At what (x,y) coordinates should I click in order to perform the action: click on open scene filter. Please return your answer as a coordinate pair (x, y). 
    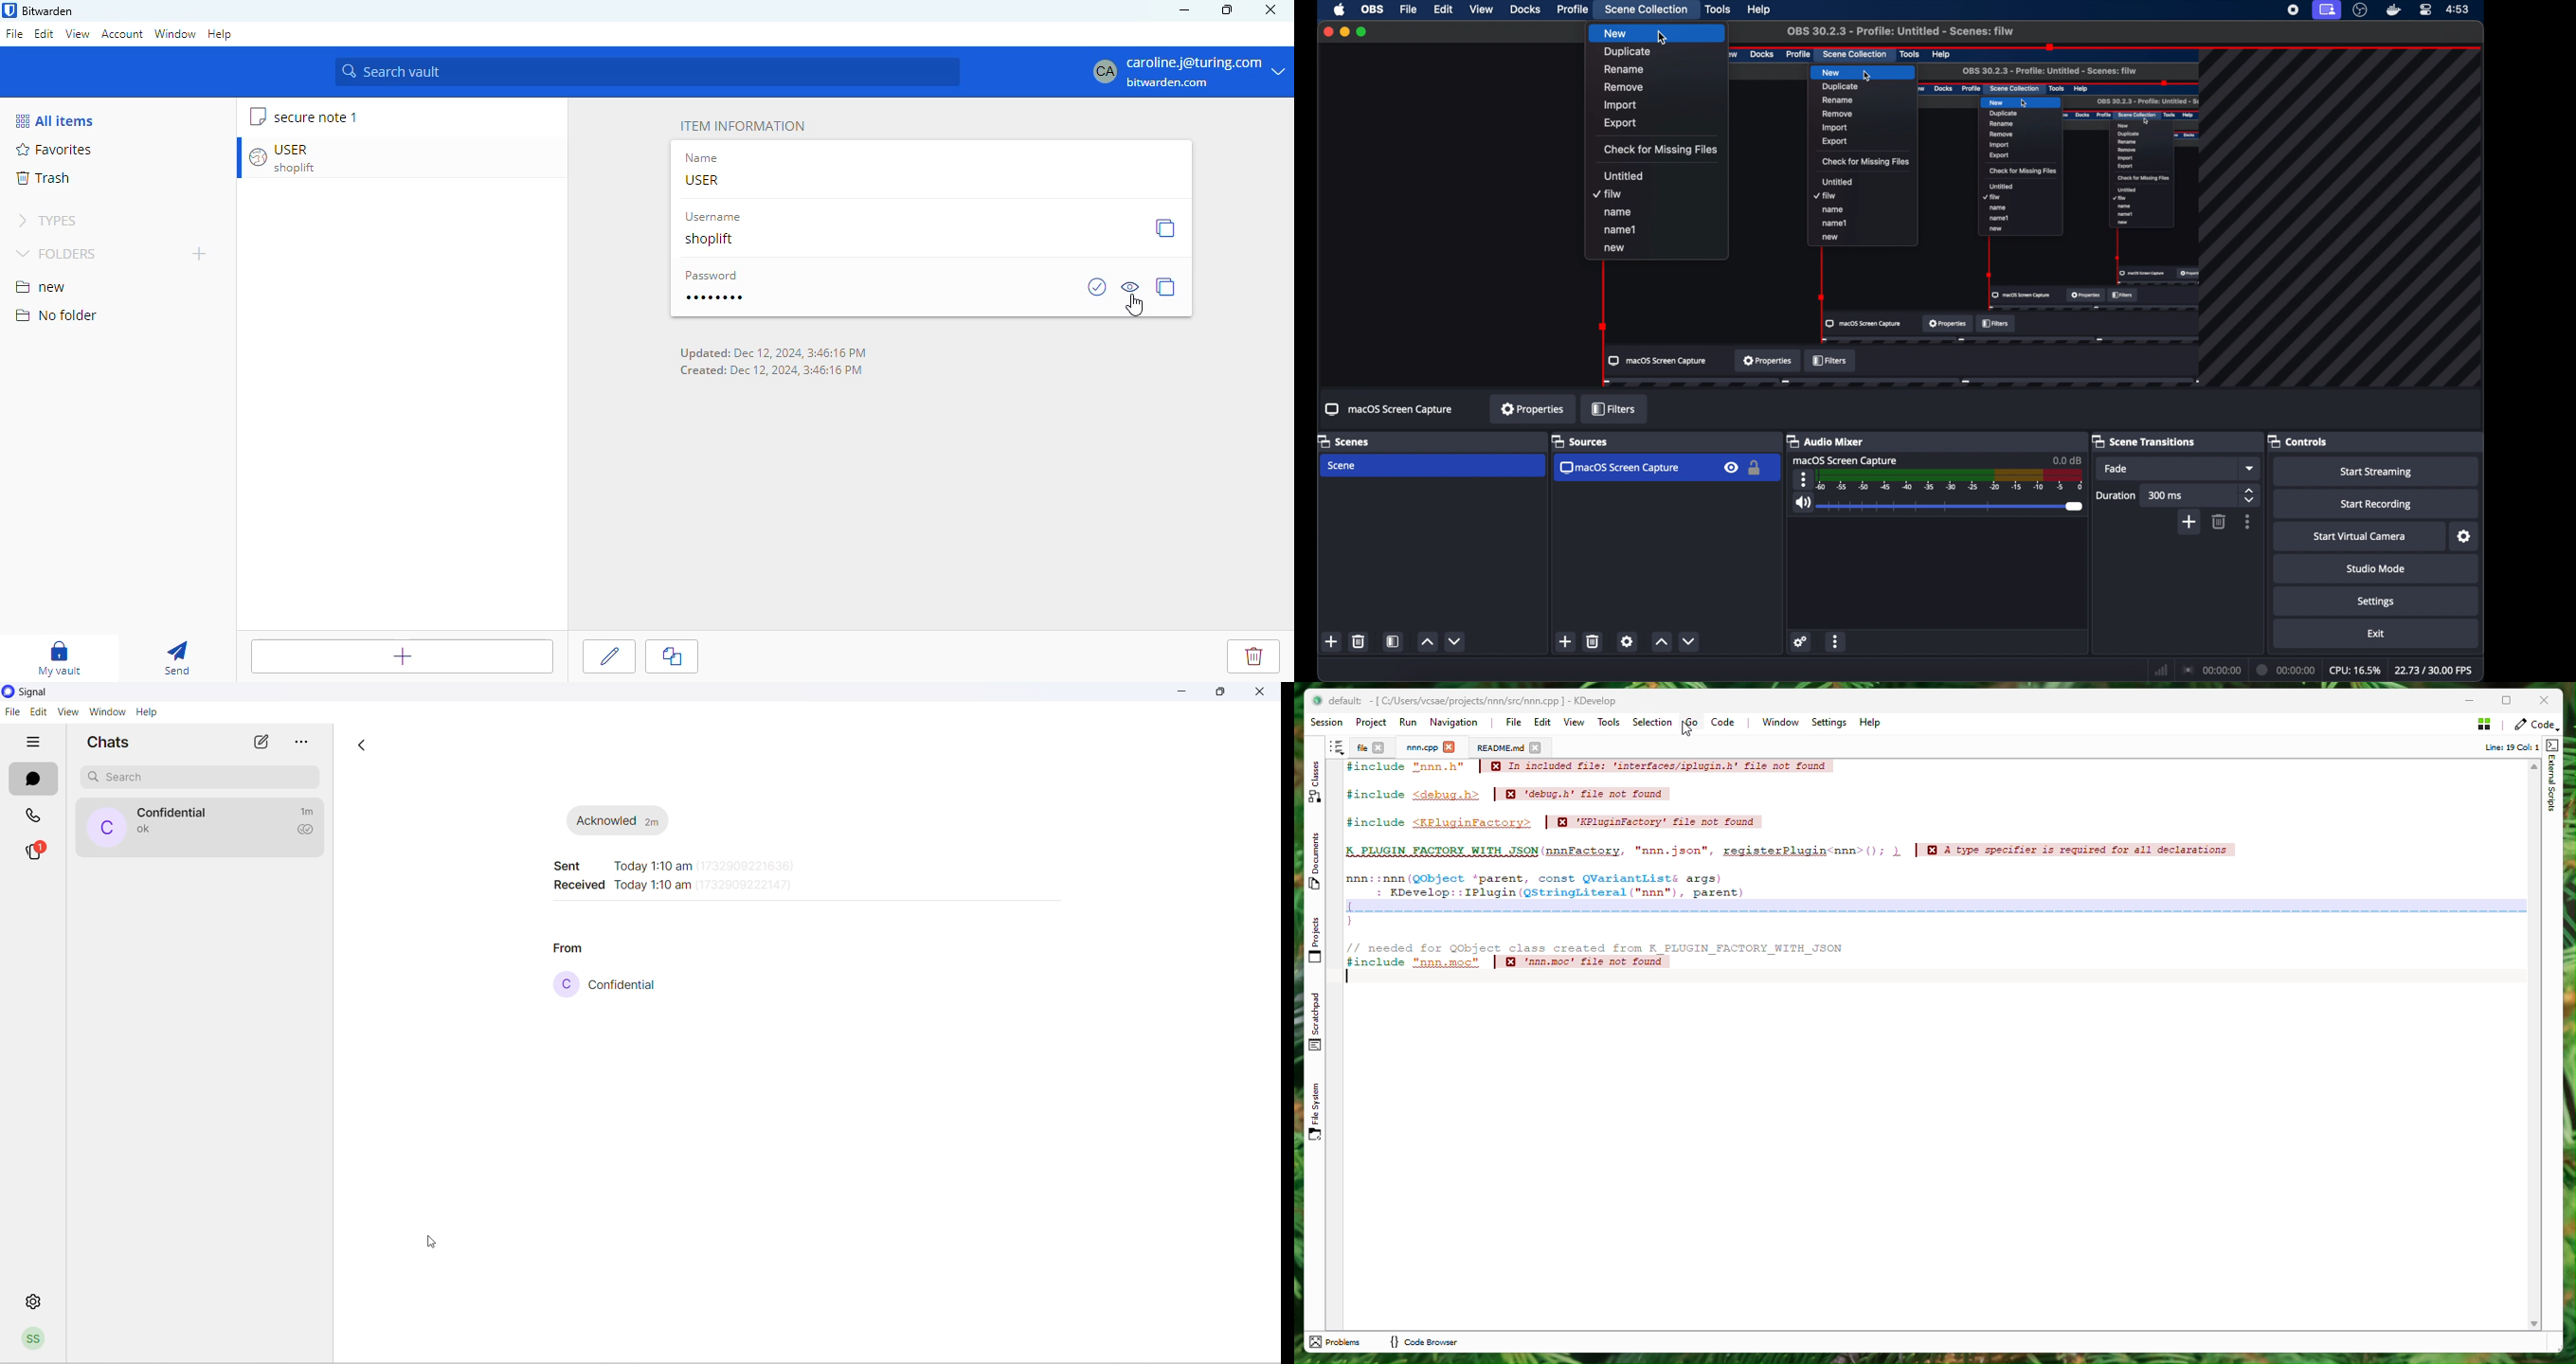
    Looking at the image, I should click on (1393, 642).